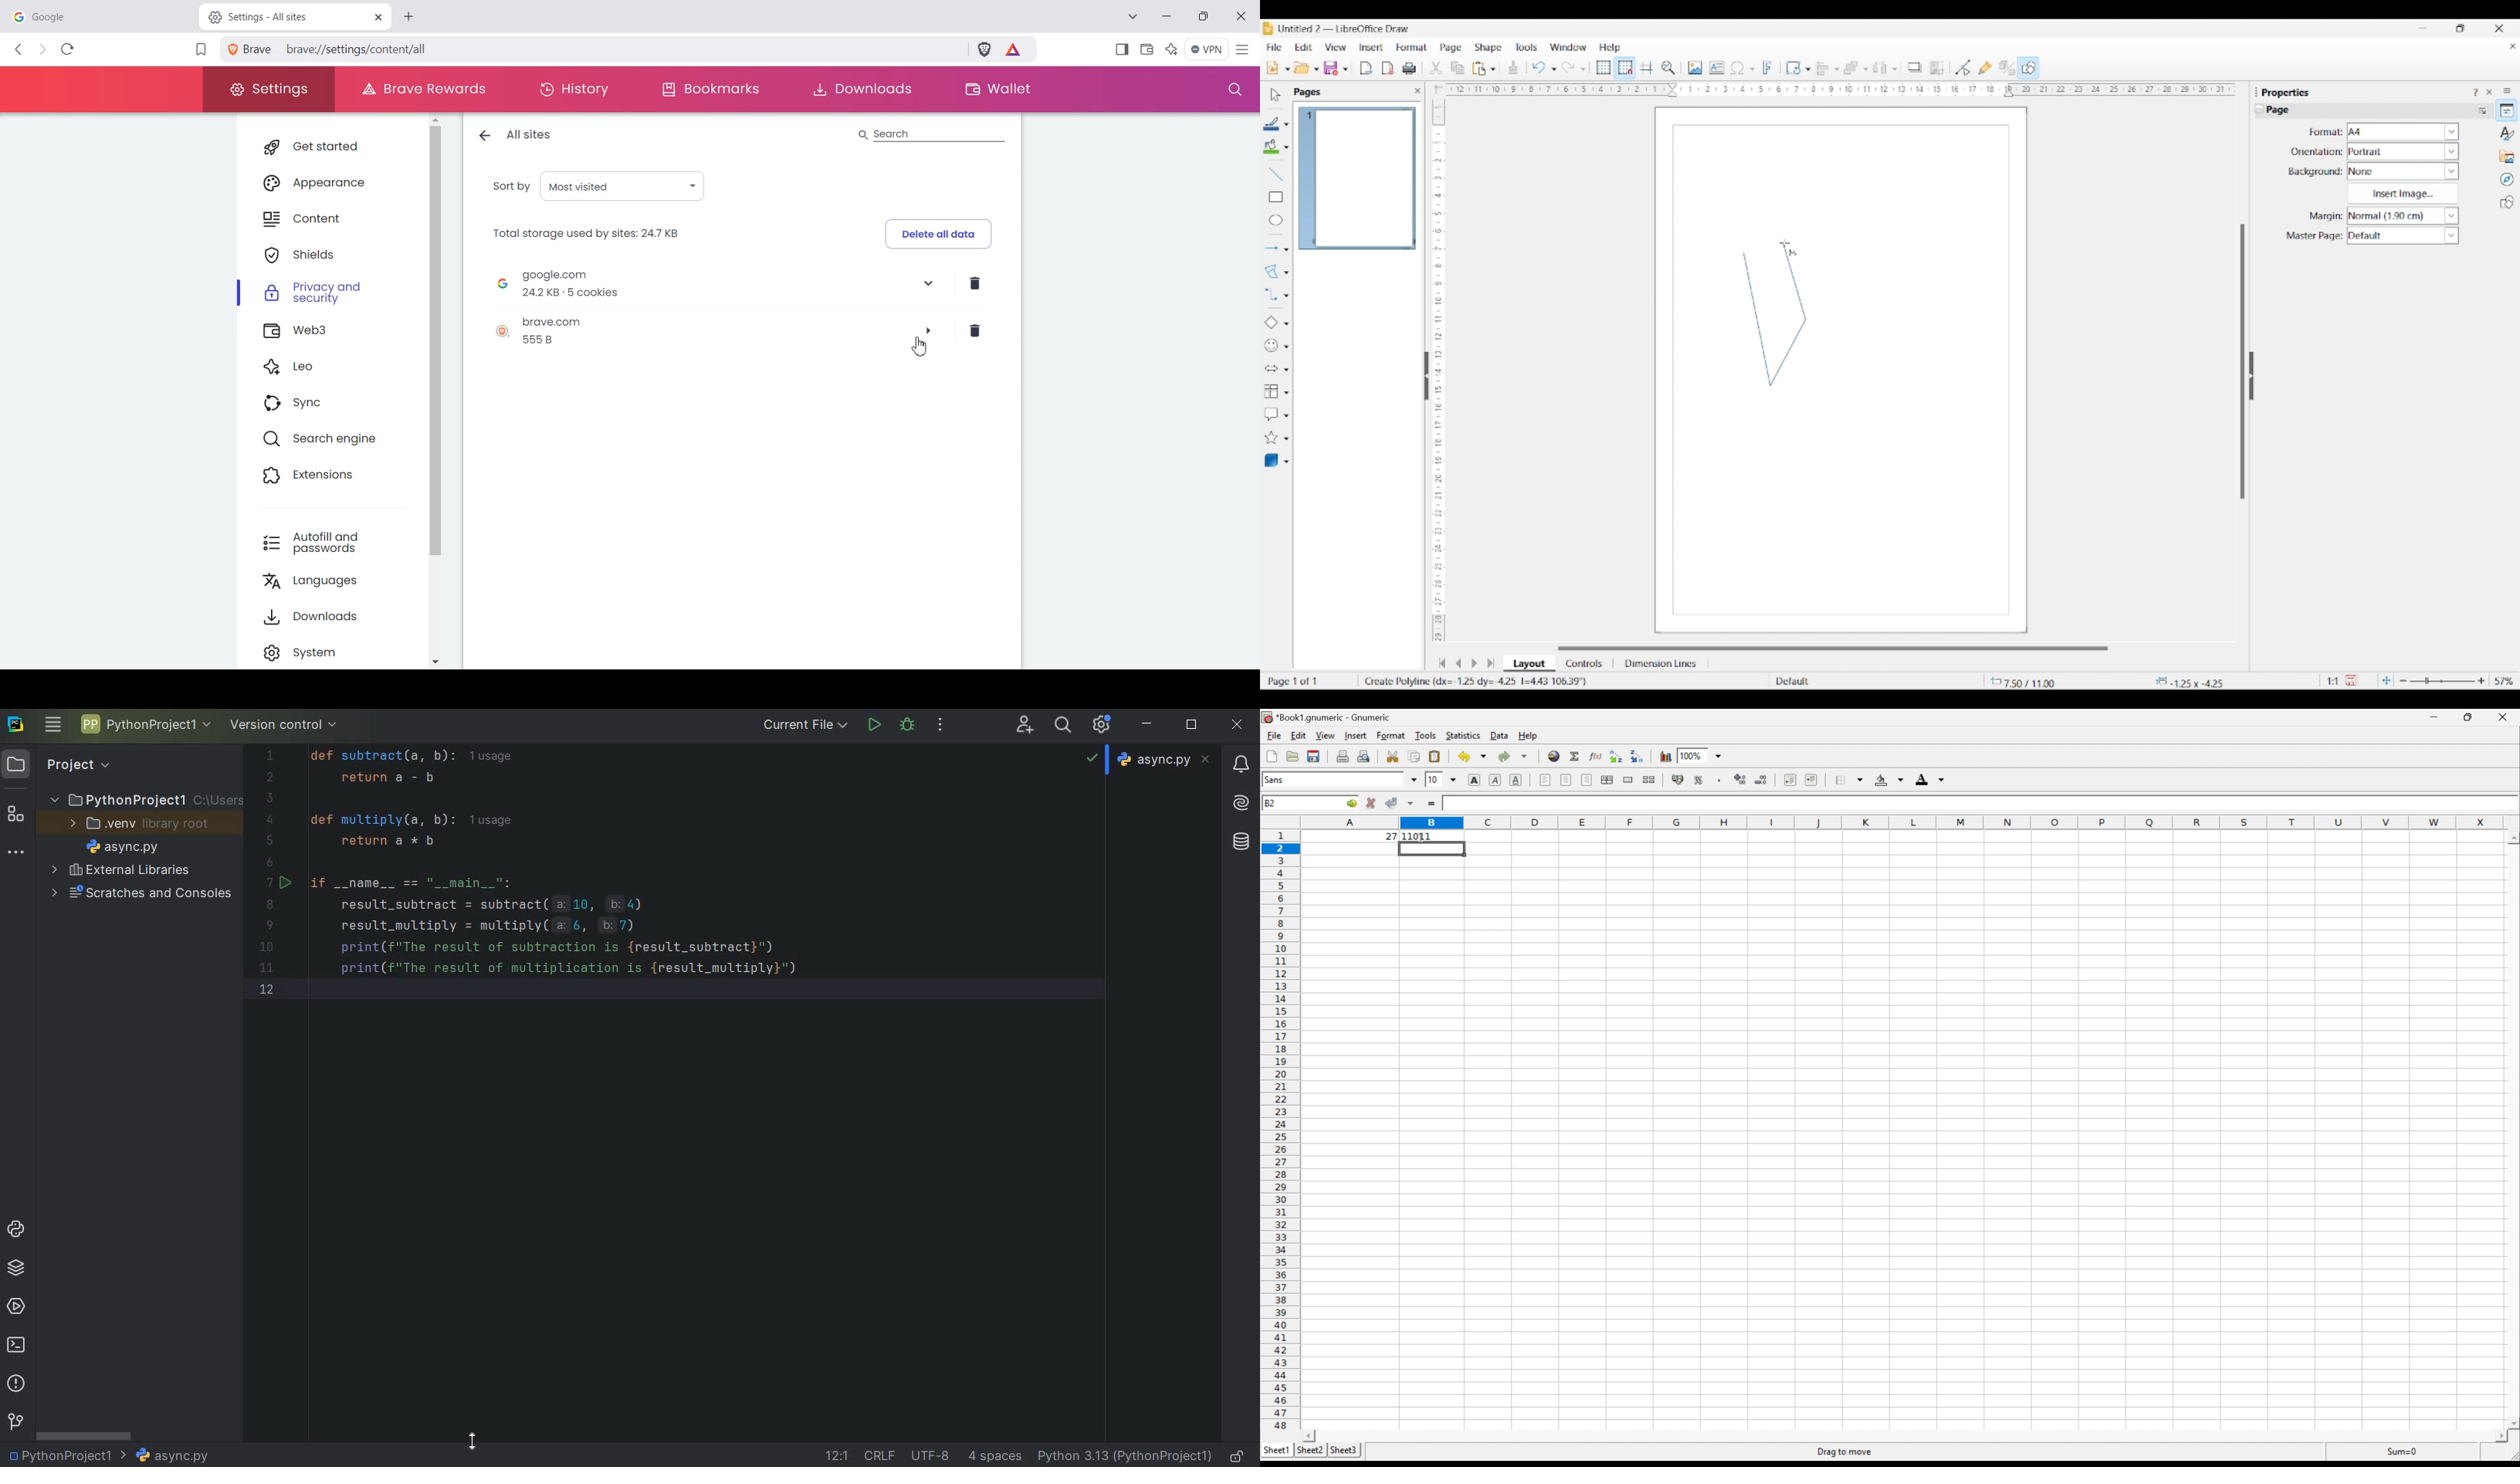 This screenshot has height=1484, width=2520. I want to click on Insert, so click(1372, 47).